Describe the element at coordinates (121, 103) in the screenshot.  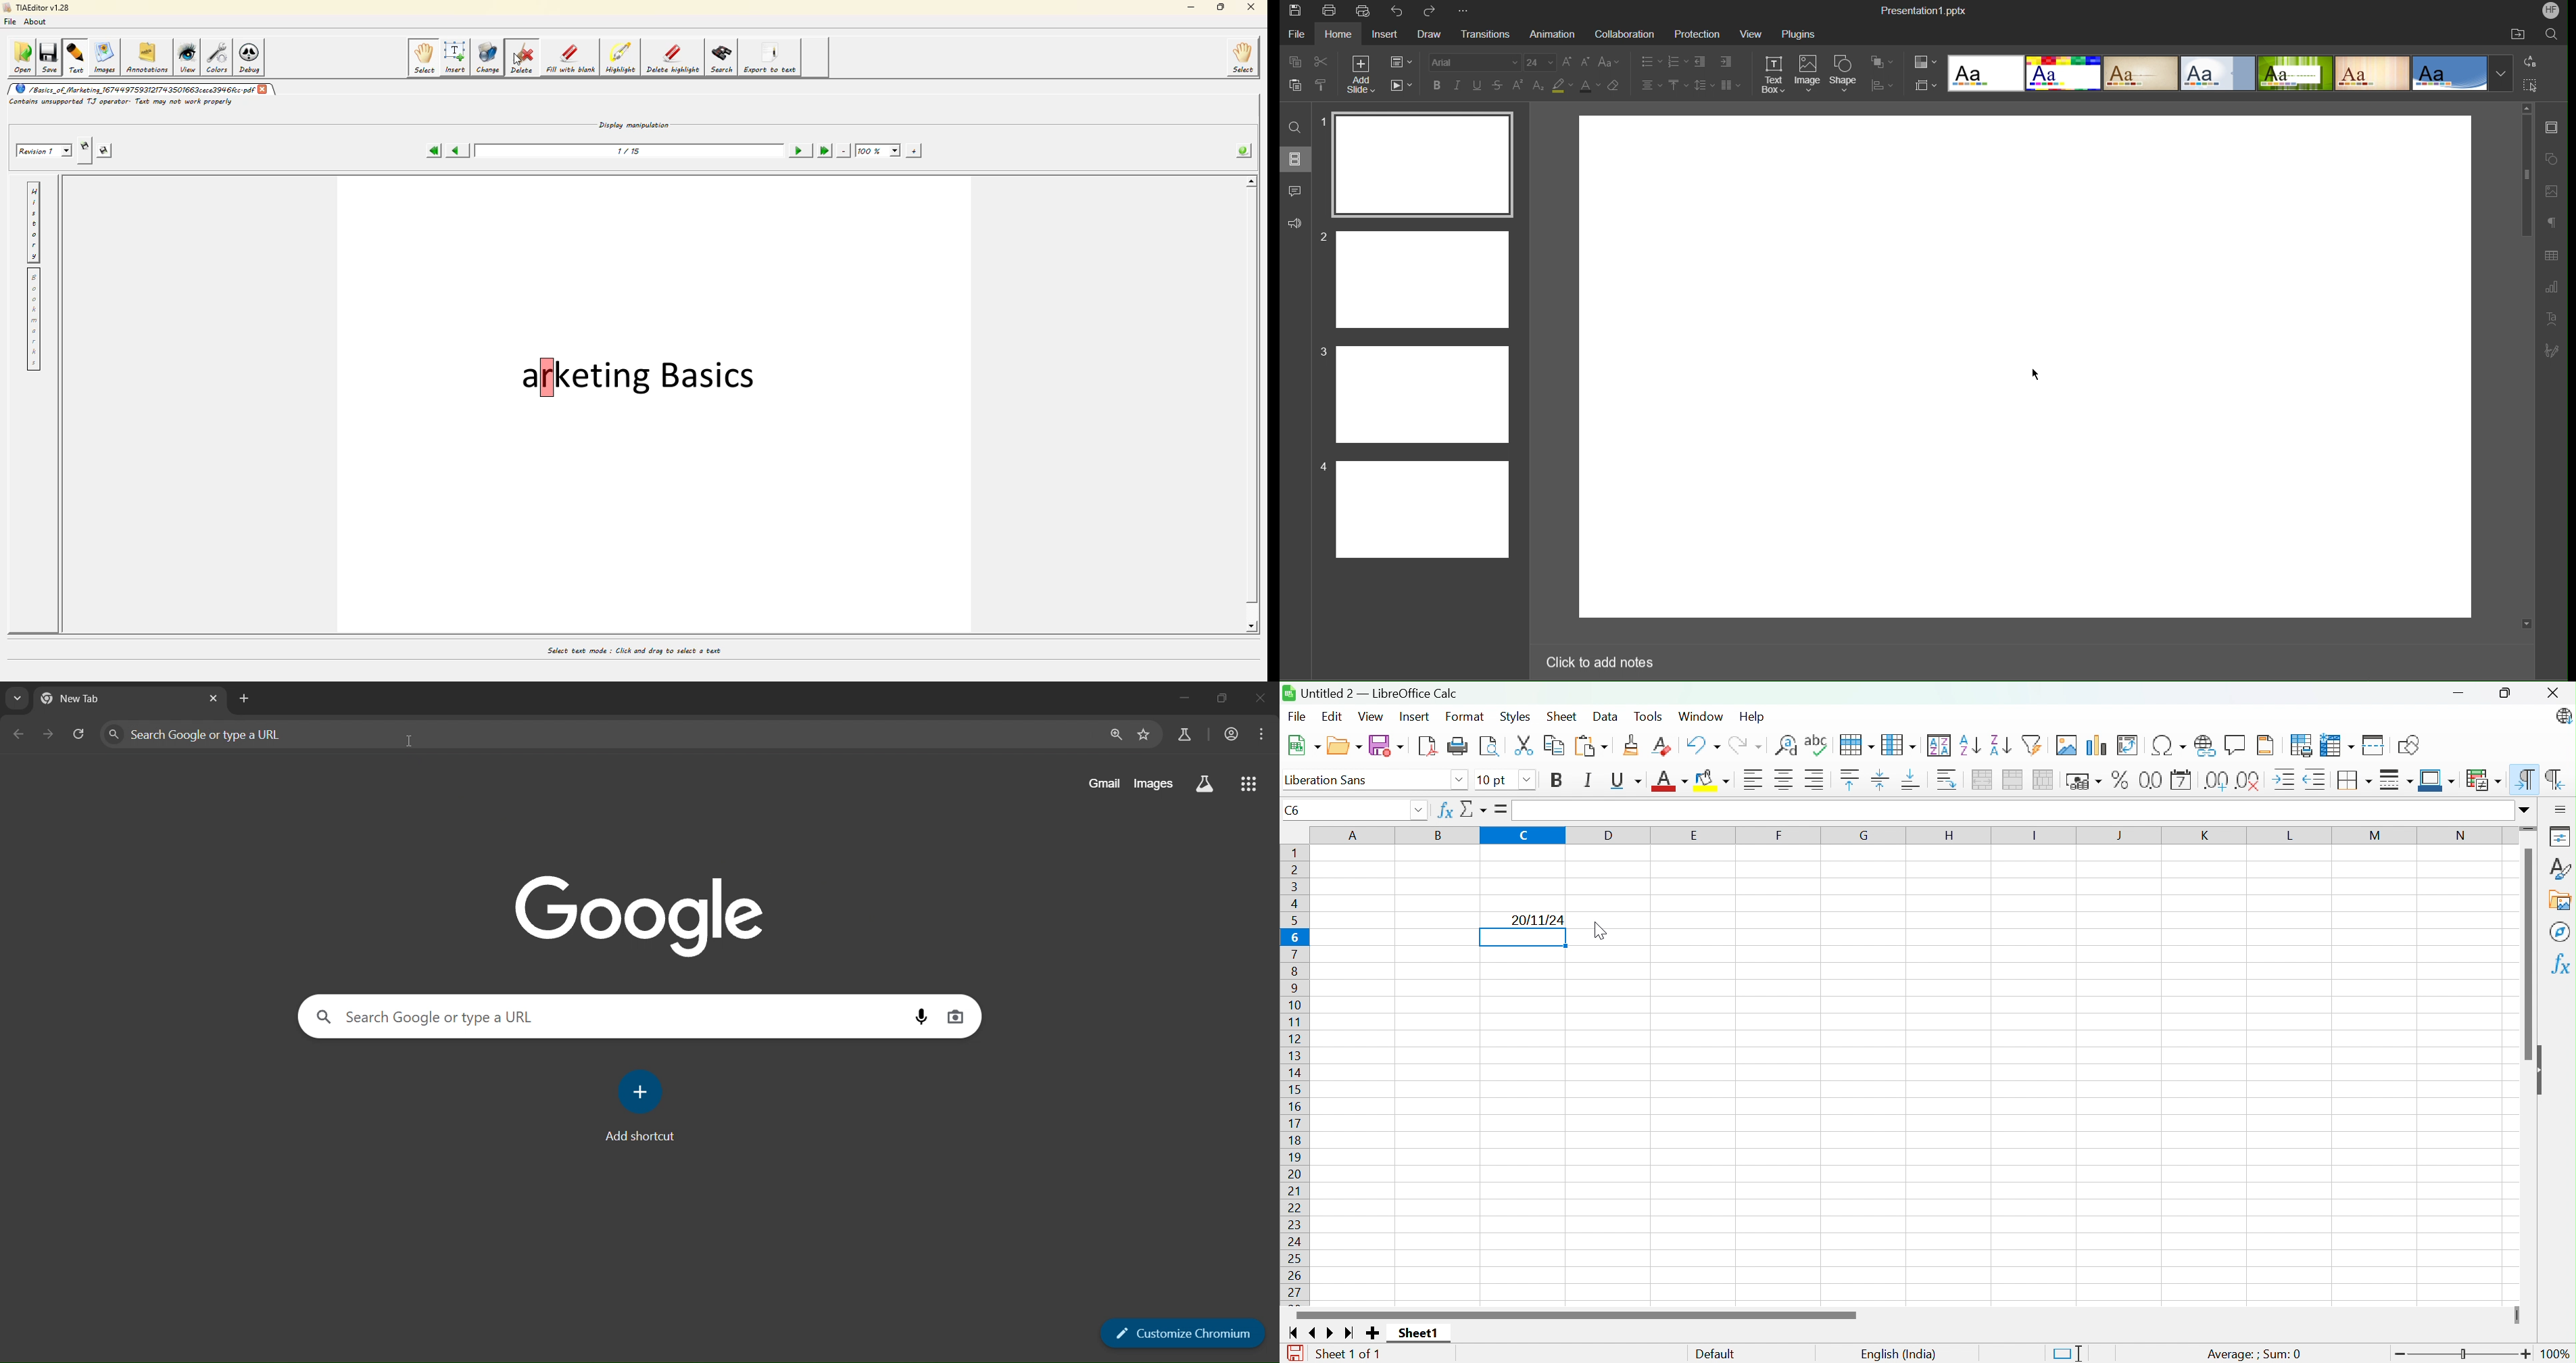
I see `Contains unsupported TJ operator. Text may not work properly.` at that location.